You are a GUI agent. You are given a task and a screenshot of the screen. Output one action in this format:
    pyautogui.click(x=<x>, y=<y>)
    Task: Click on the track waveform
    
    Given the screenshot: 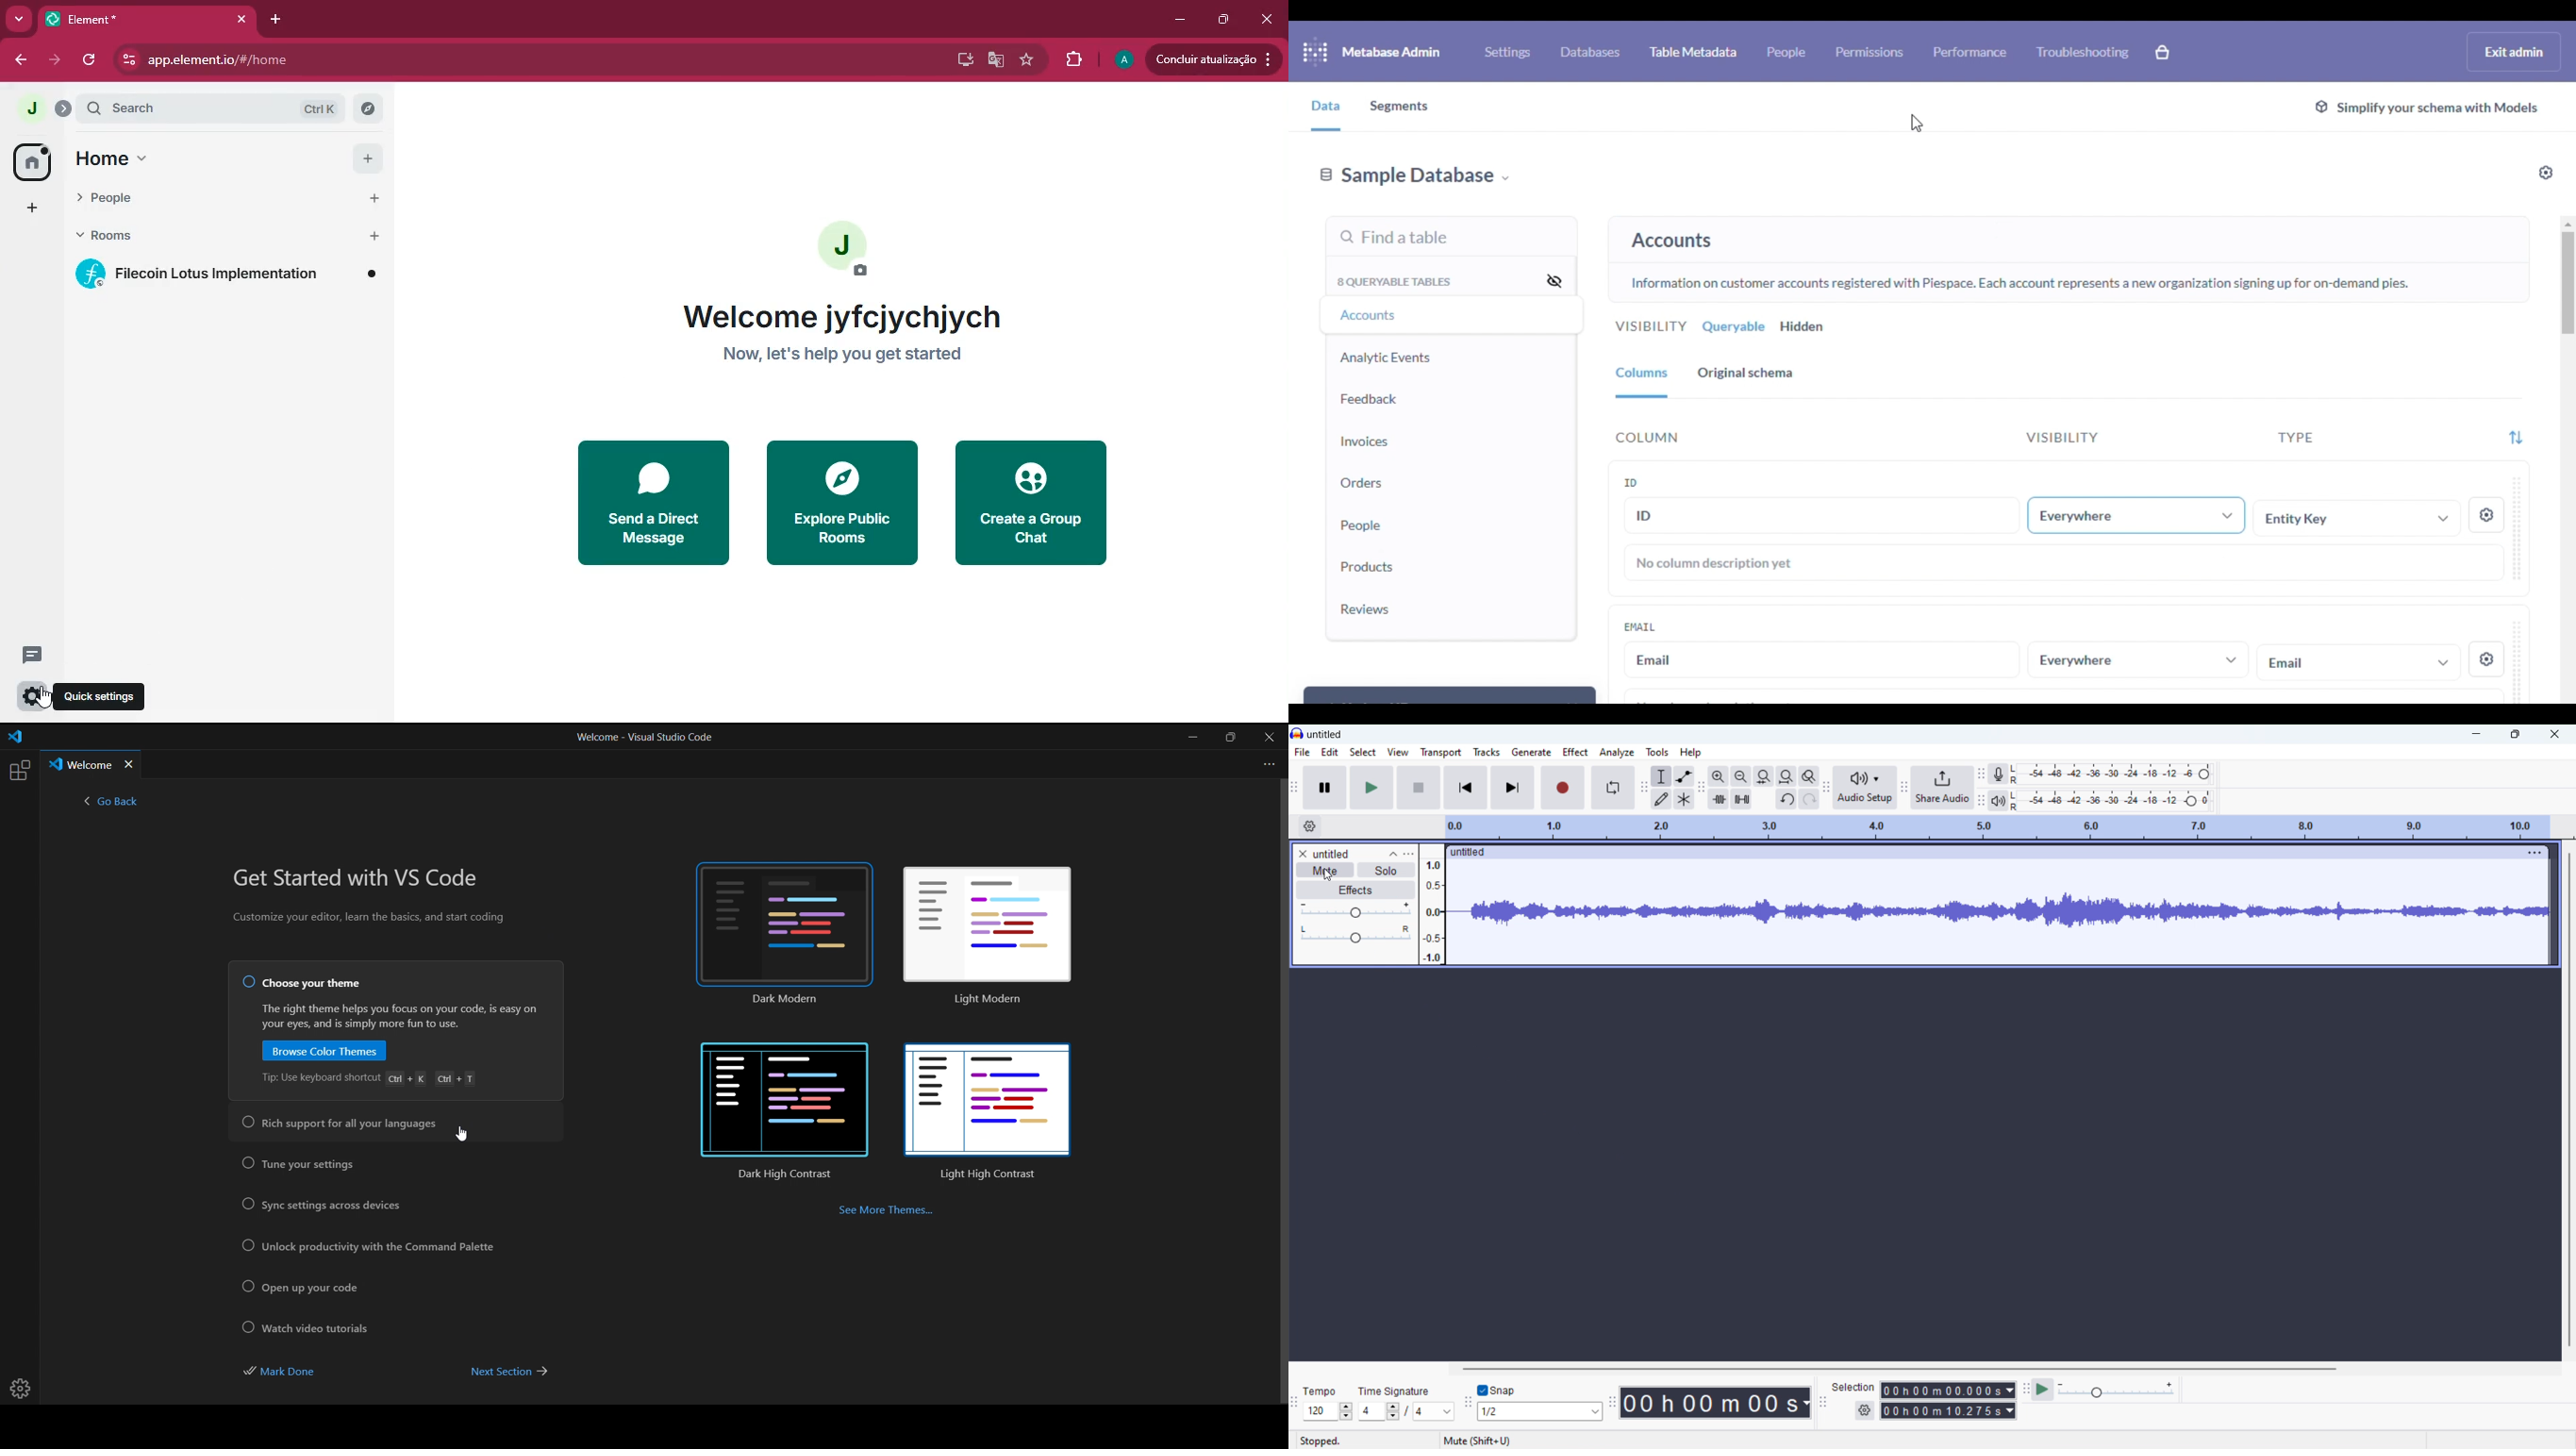 What is the action you would take?
    pyautogui.click(x=1999, y=911)
    